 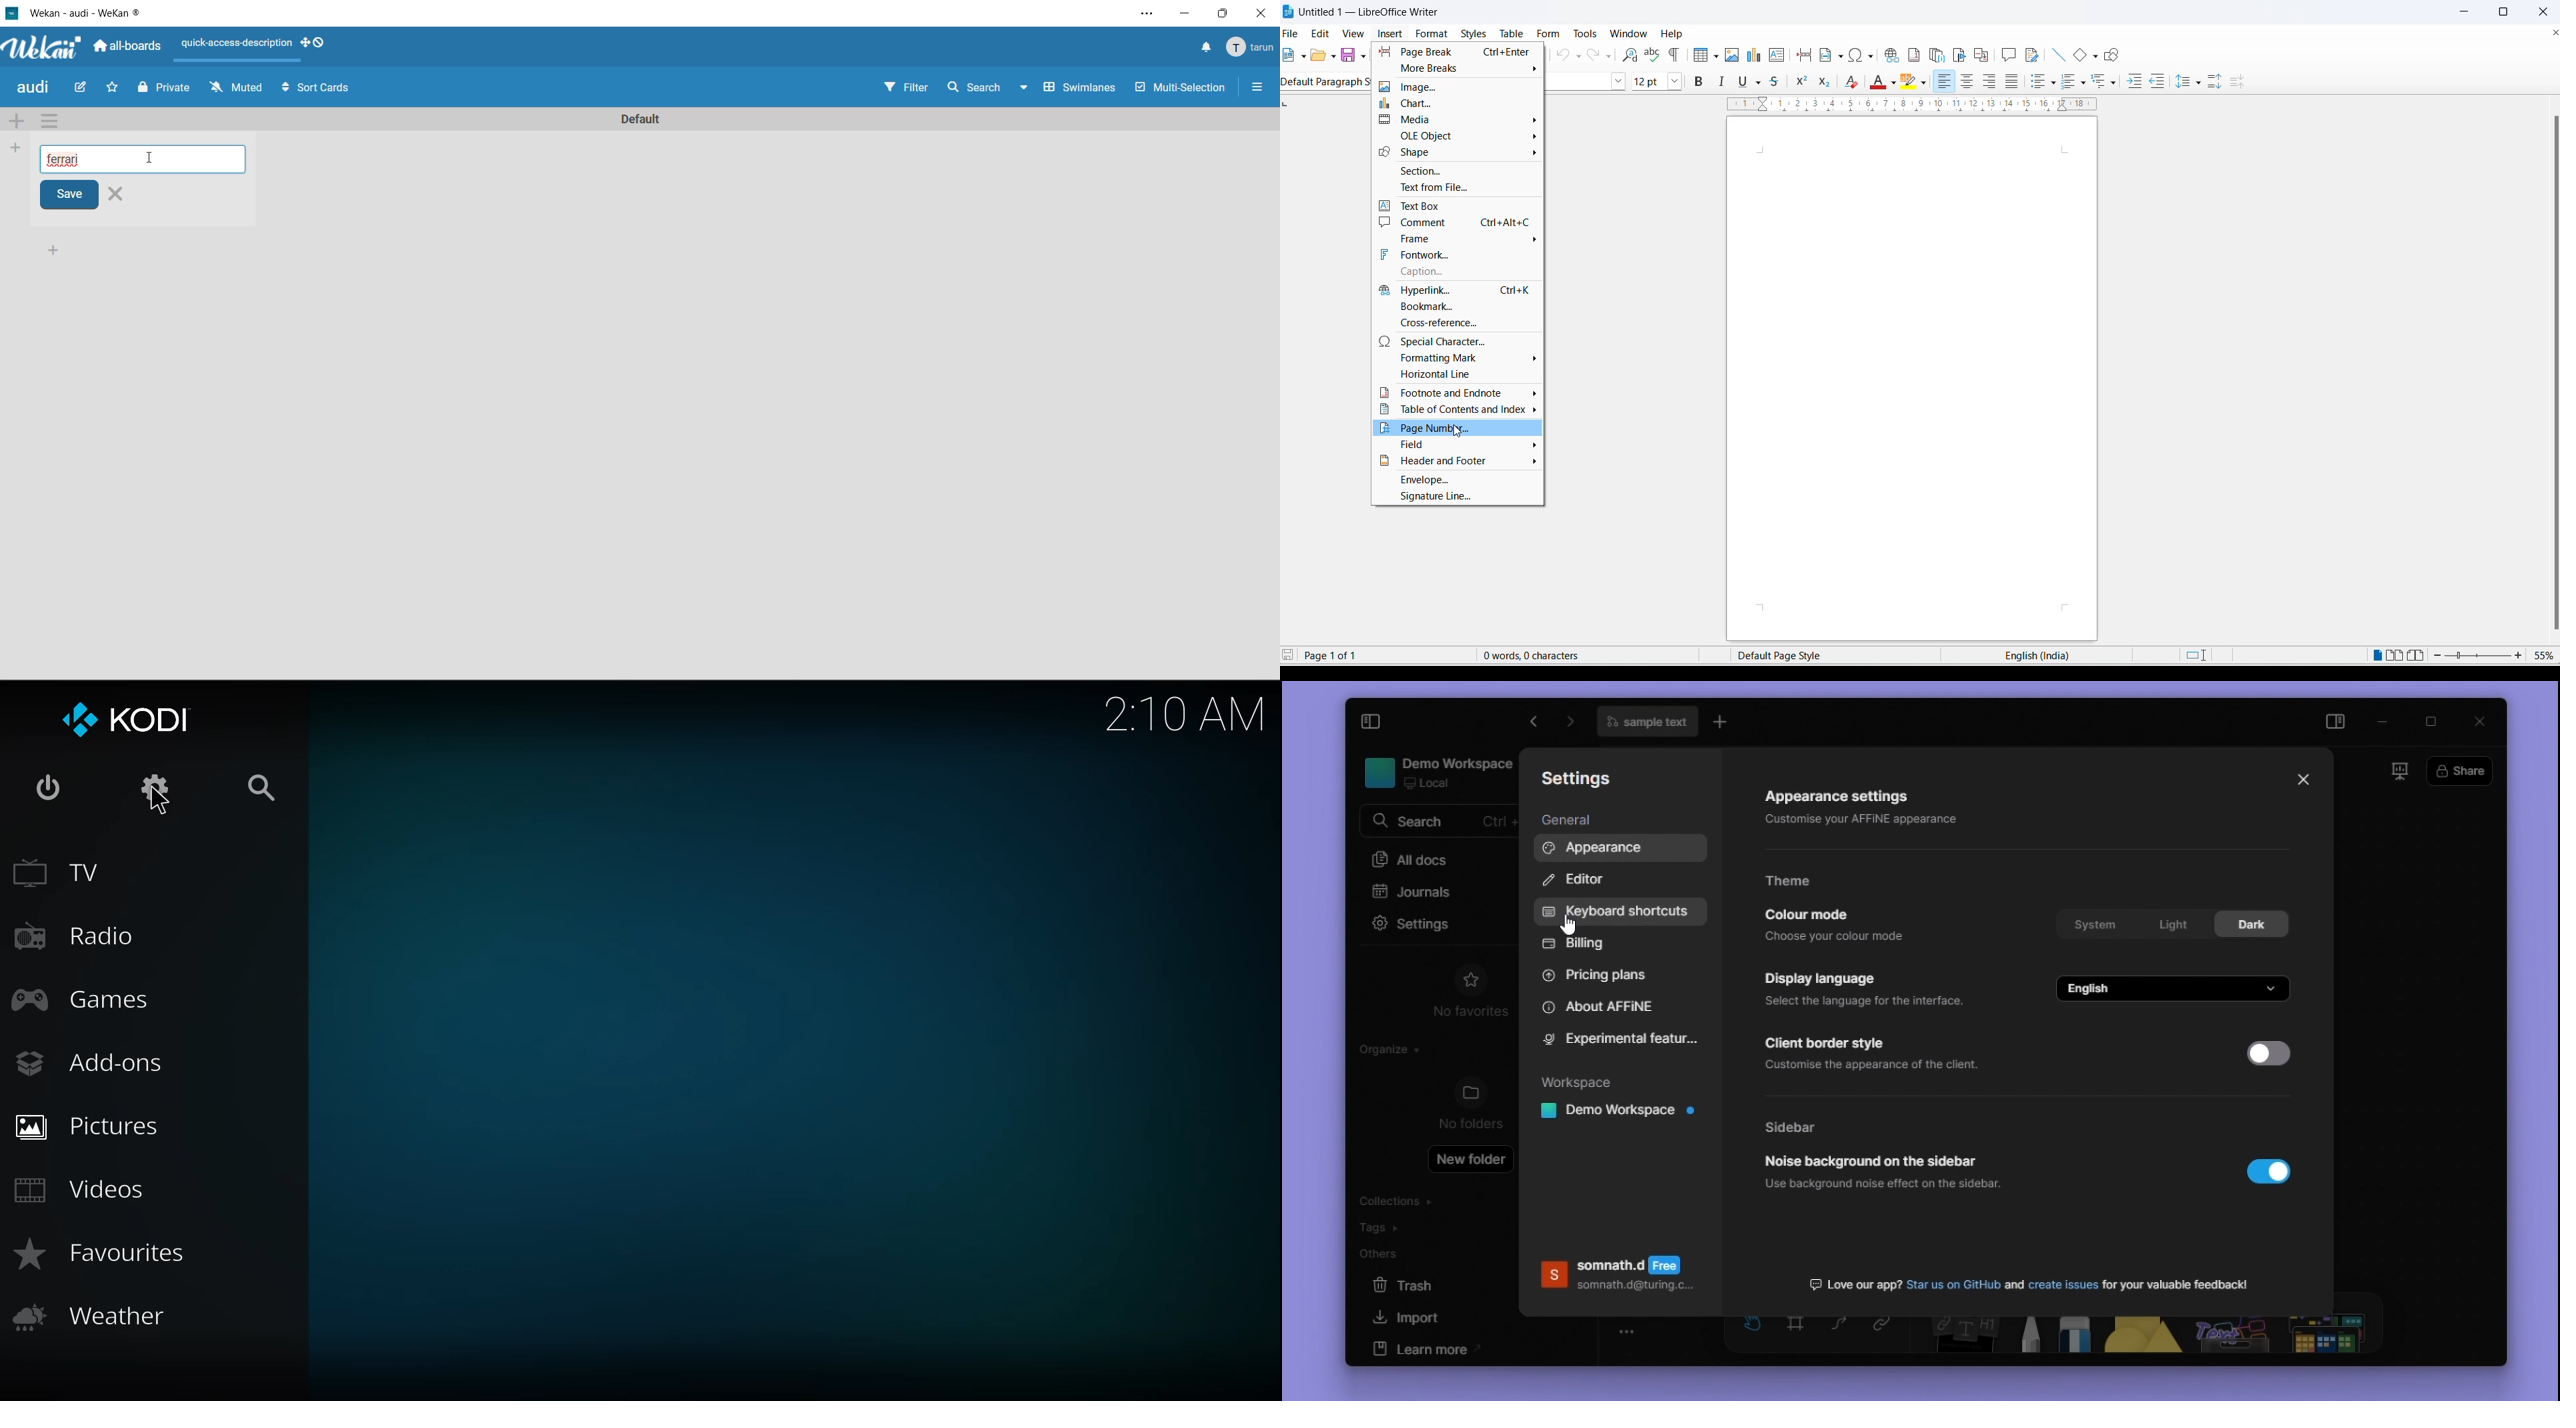 What do you see at coordinates (1183, 90) in the screenshot?
I see `Multi-Selection` at bounding box center [1183, 90].